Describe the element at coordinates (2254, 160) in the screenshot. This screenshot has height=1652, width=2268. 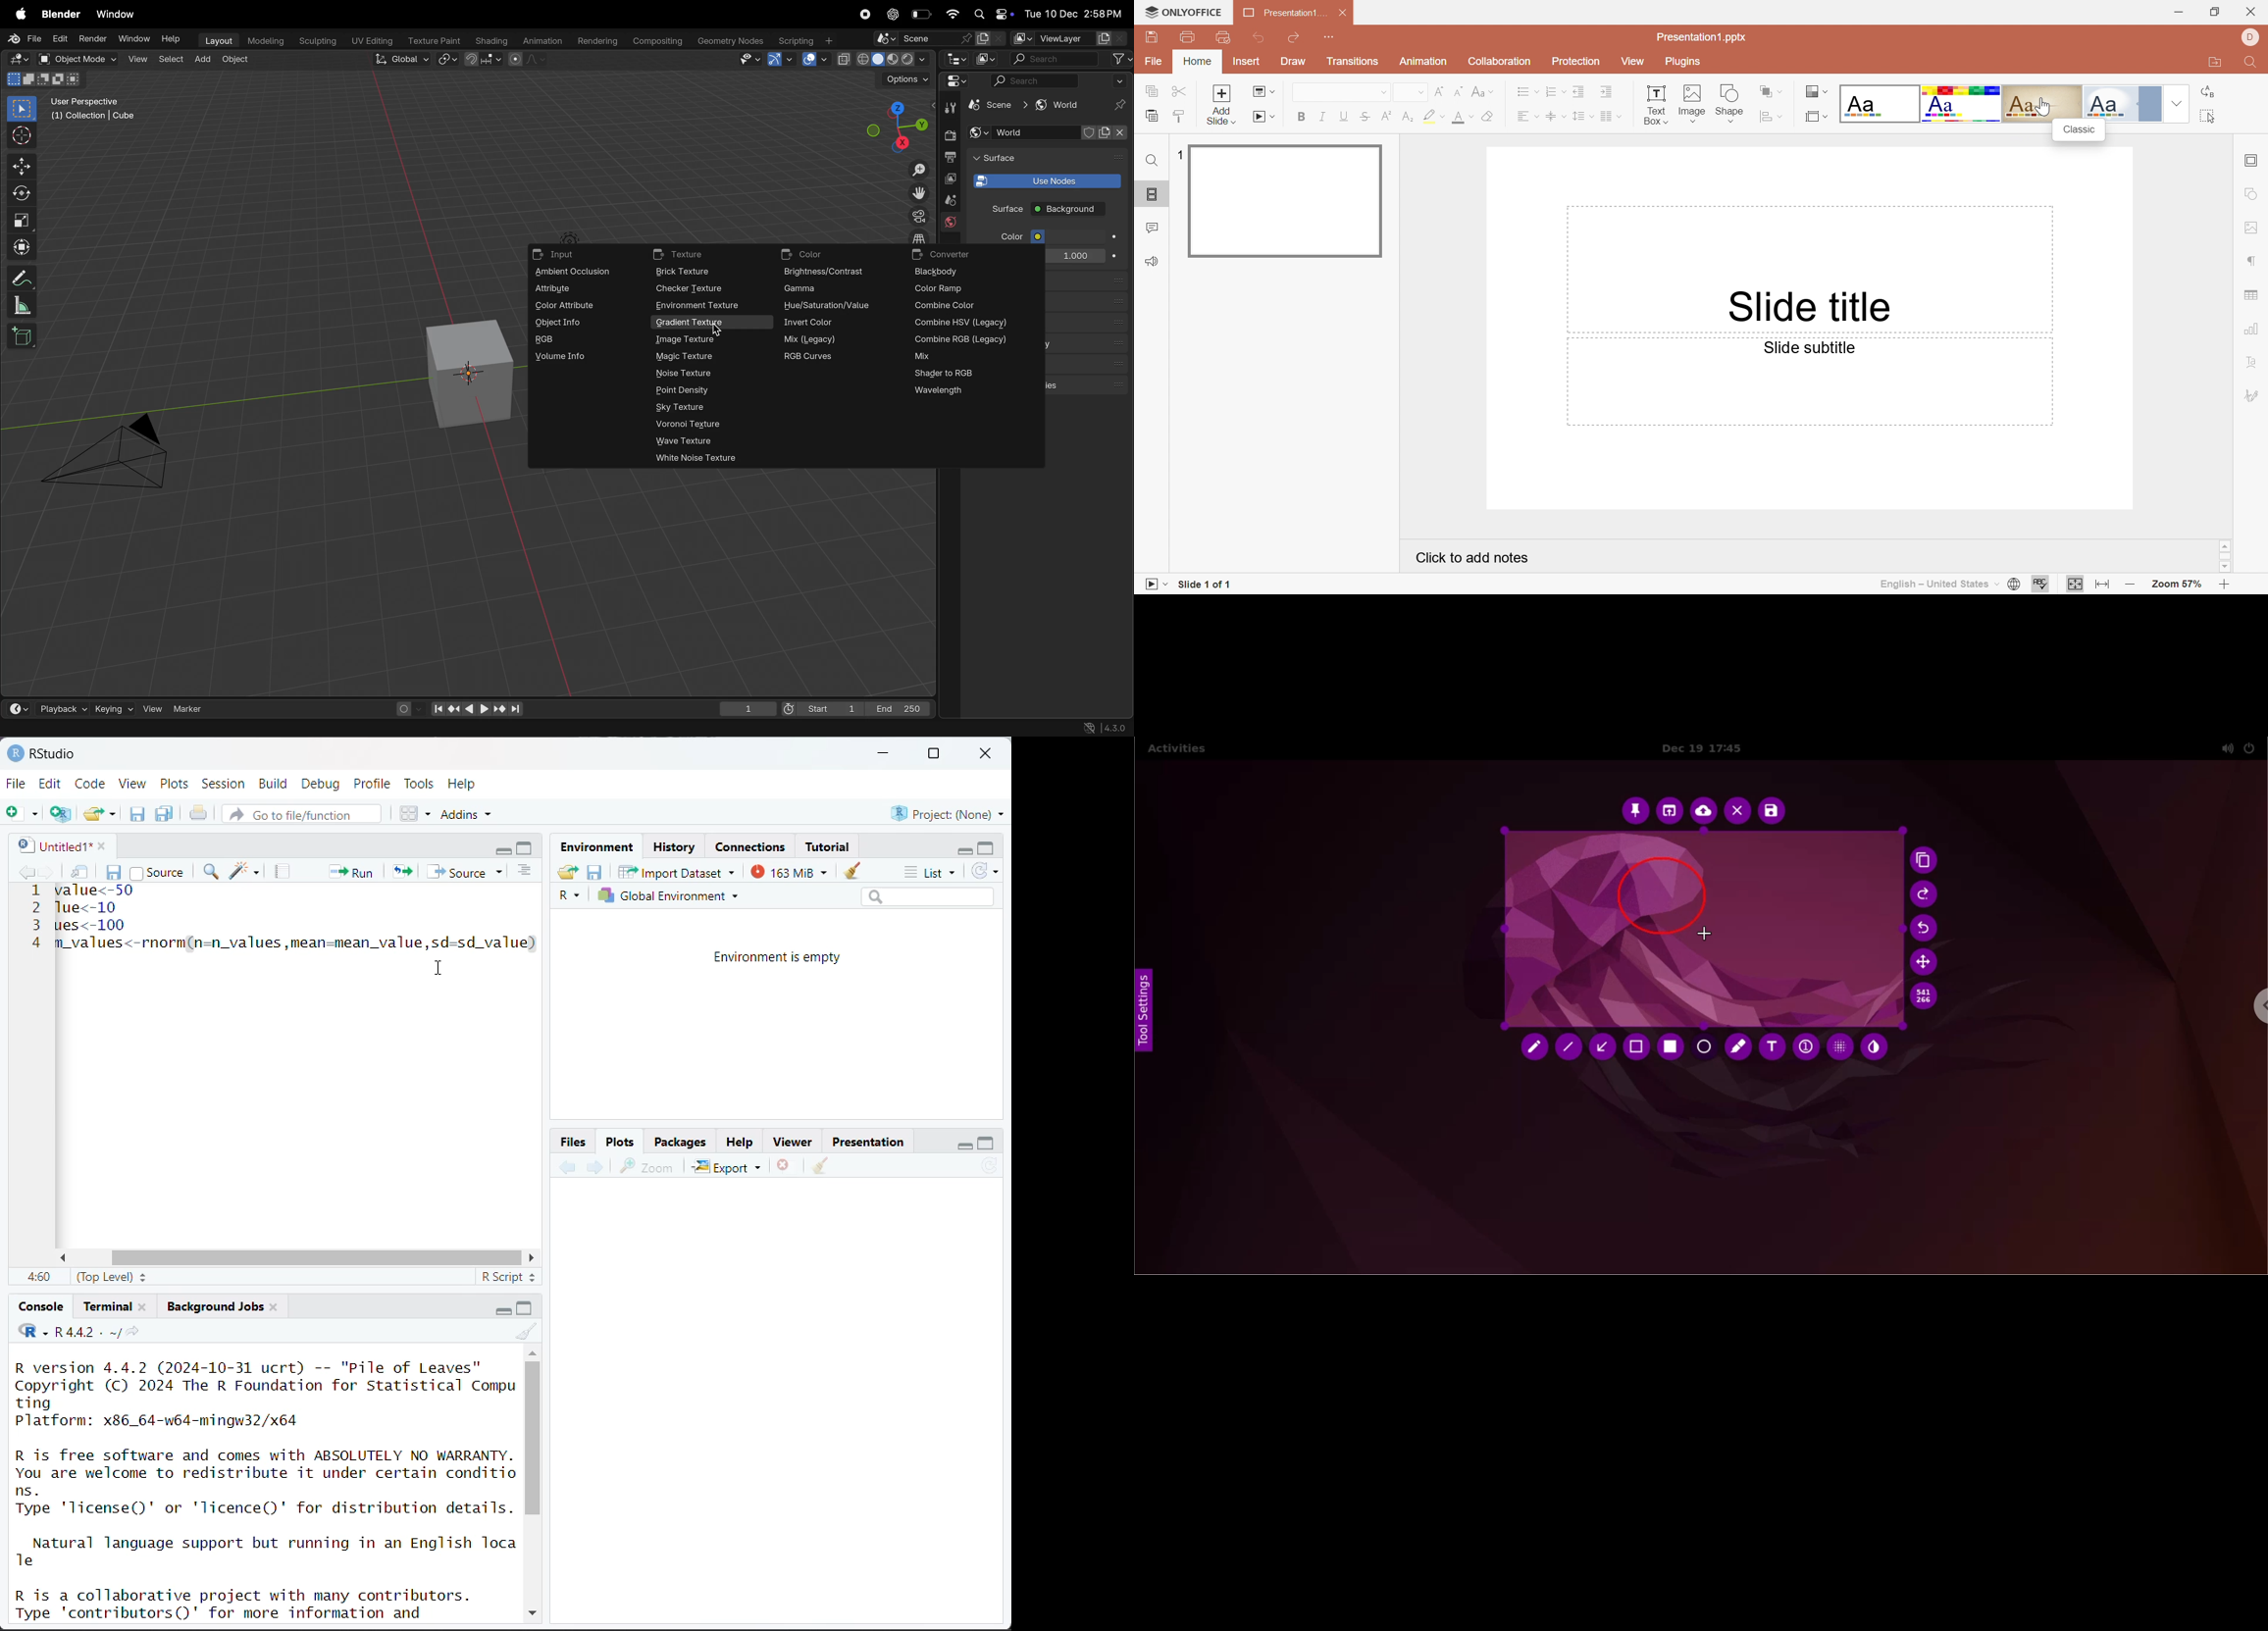
I see `Slide settings` at that location.